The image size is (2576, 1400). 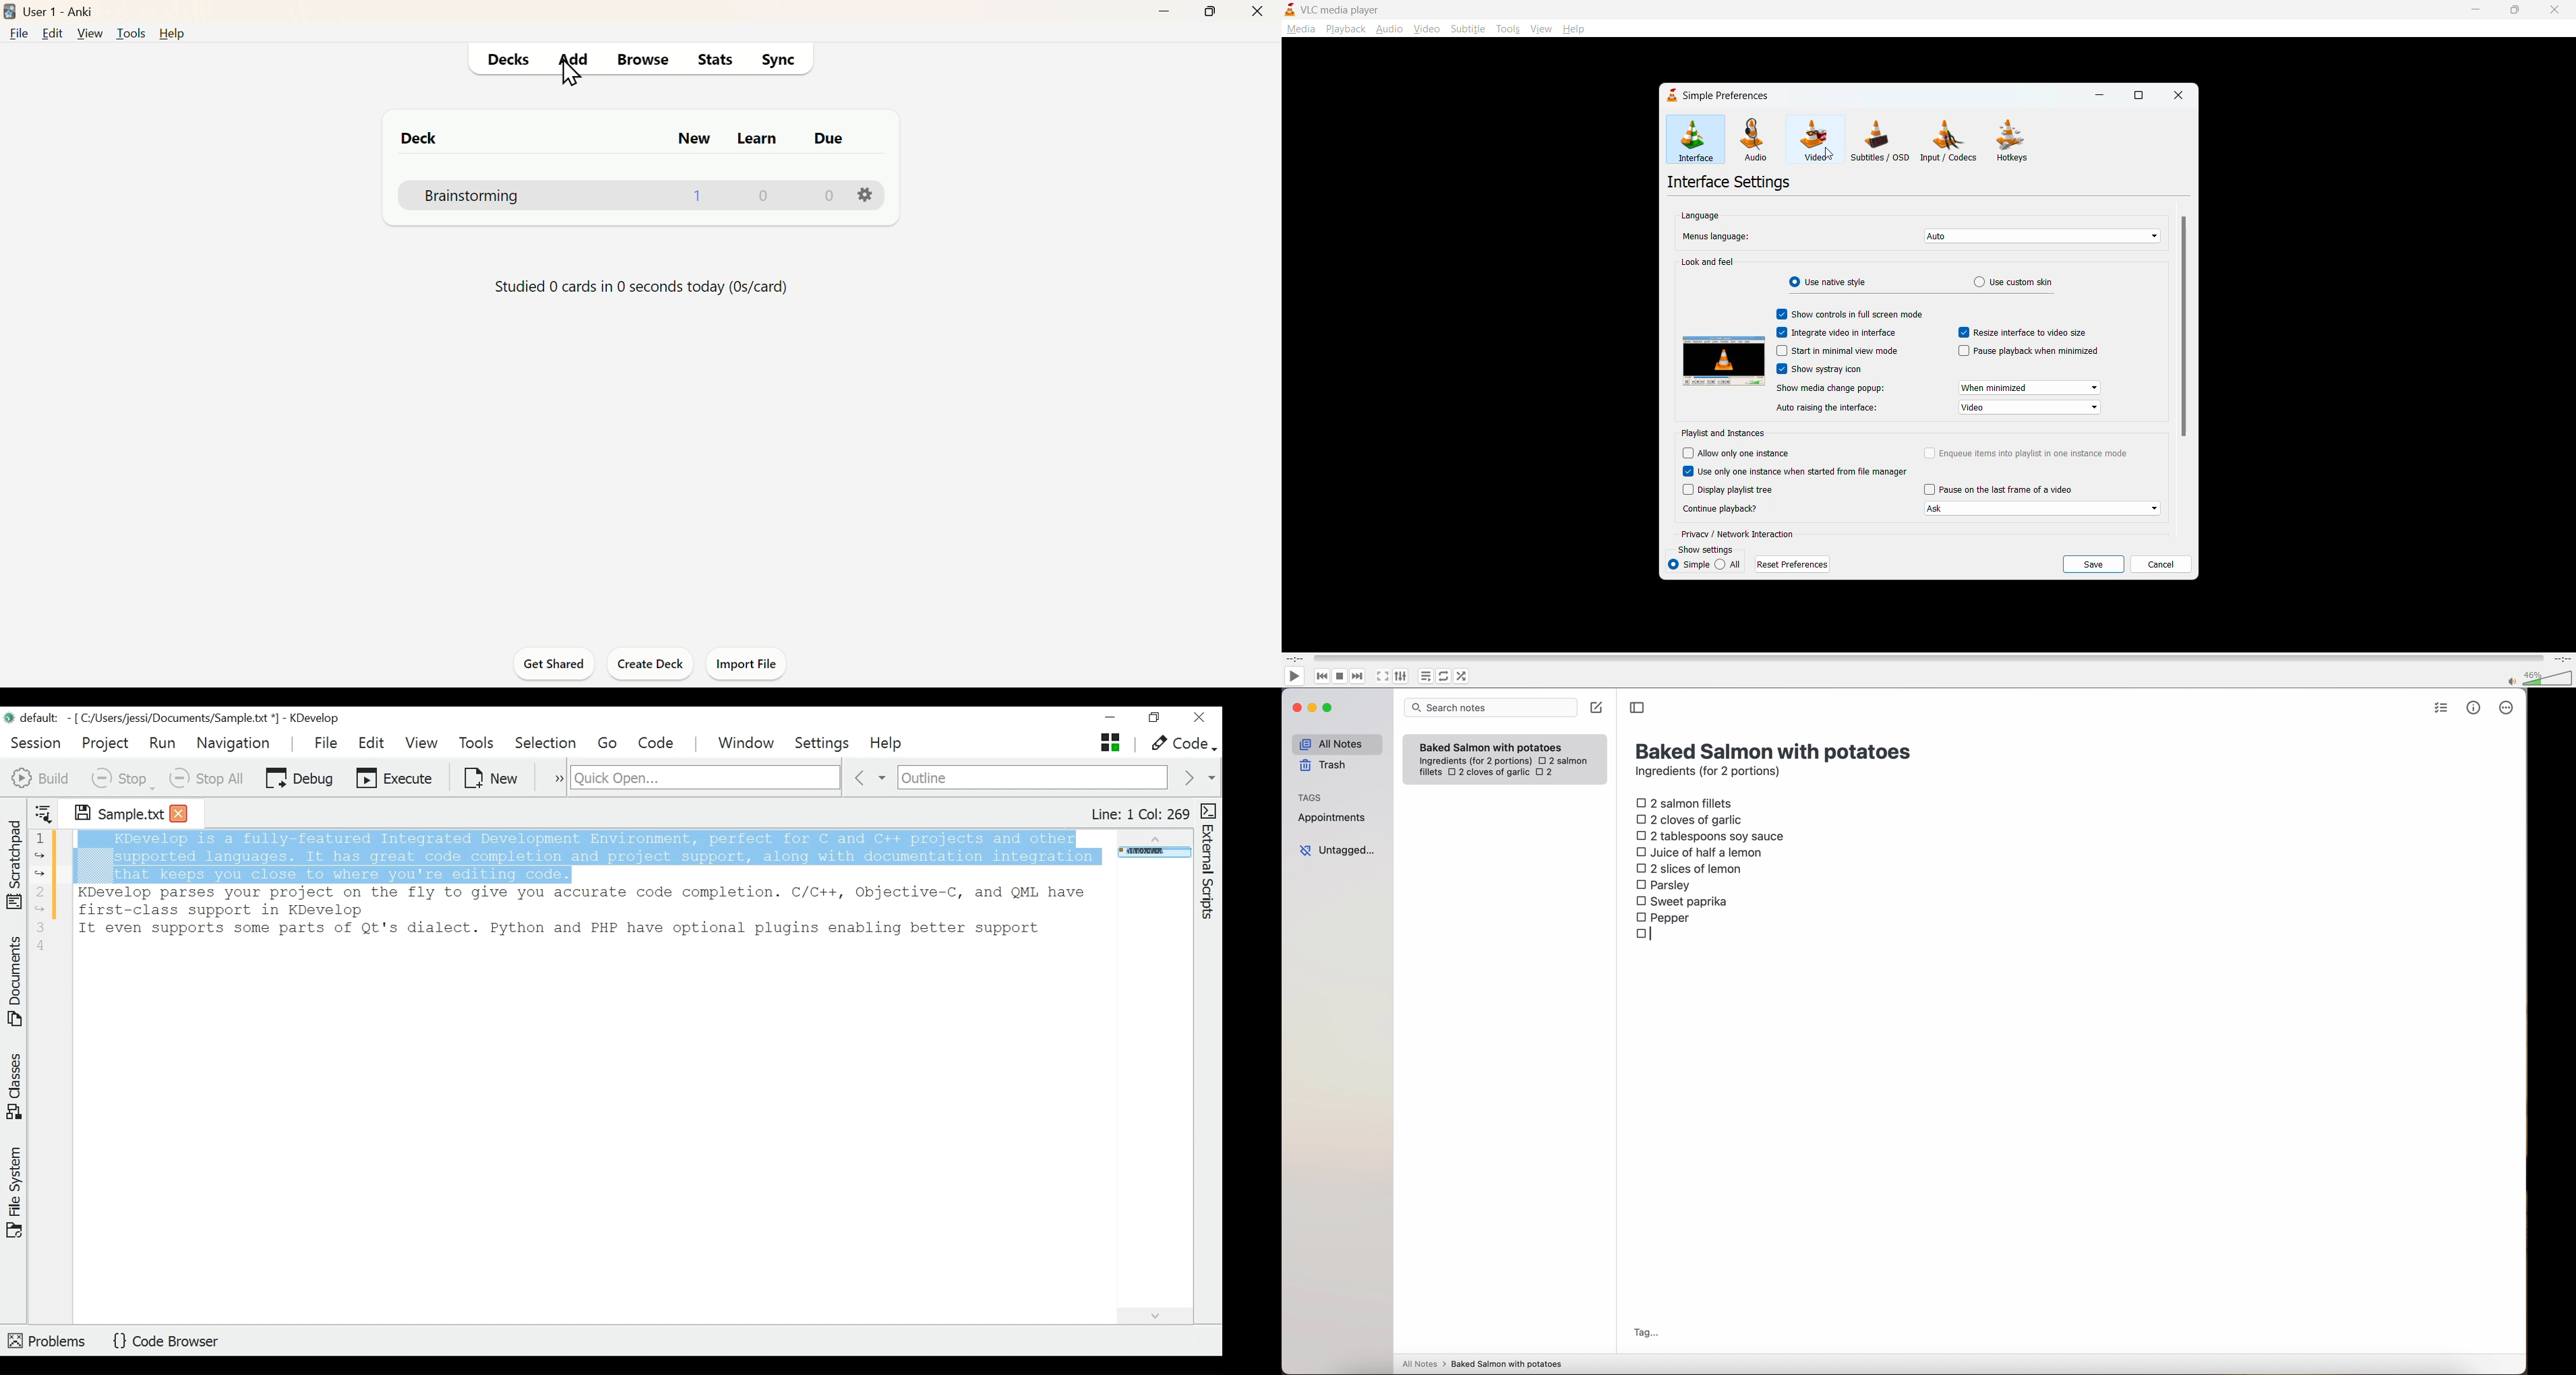 I want to click on , so click(x=89, y=31).